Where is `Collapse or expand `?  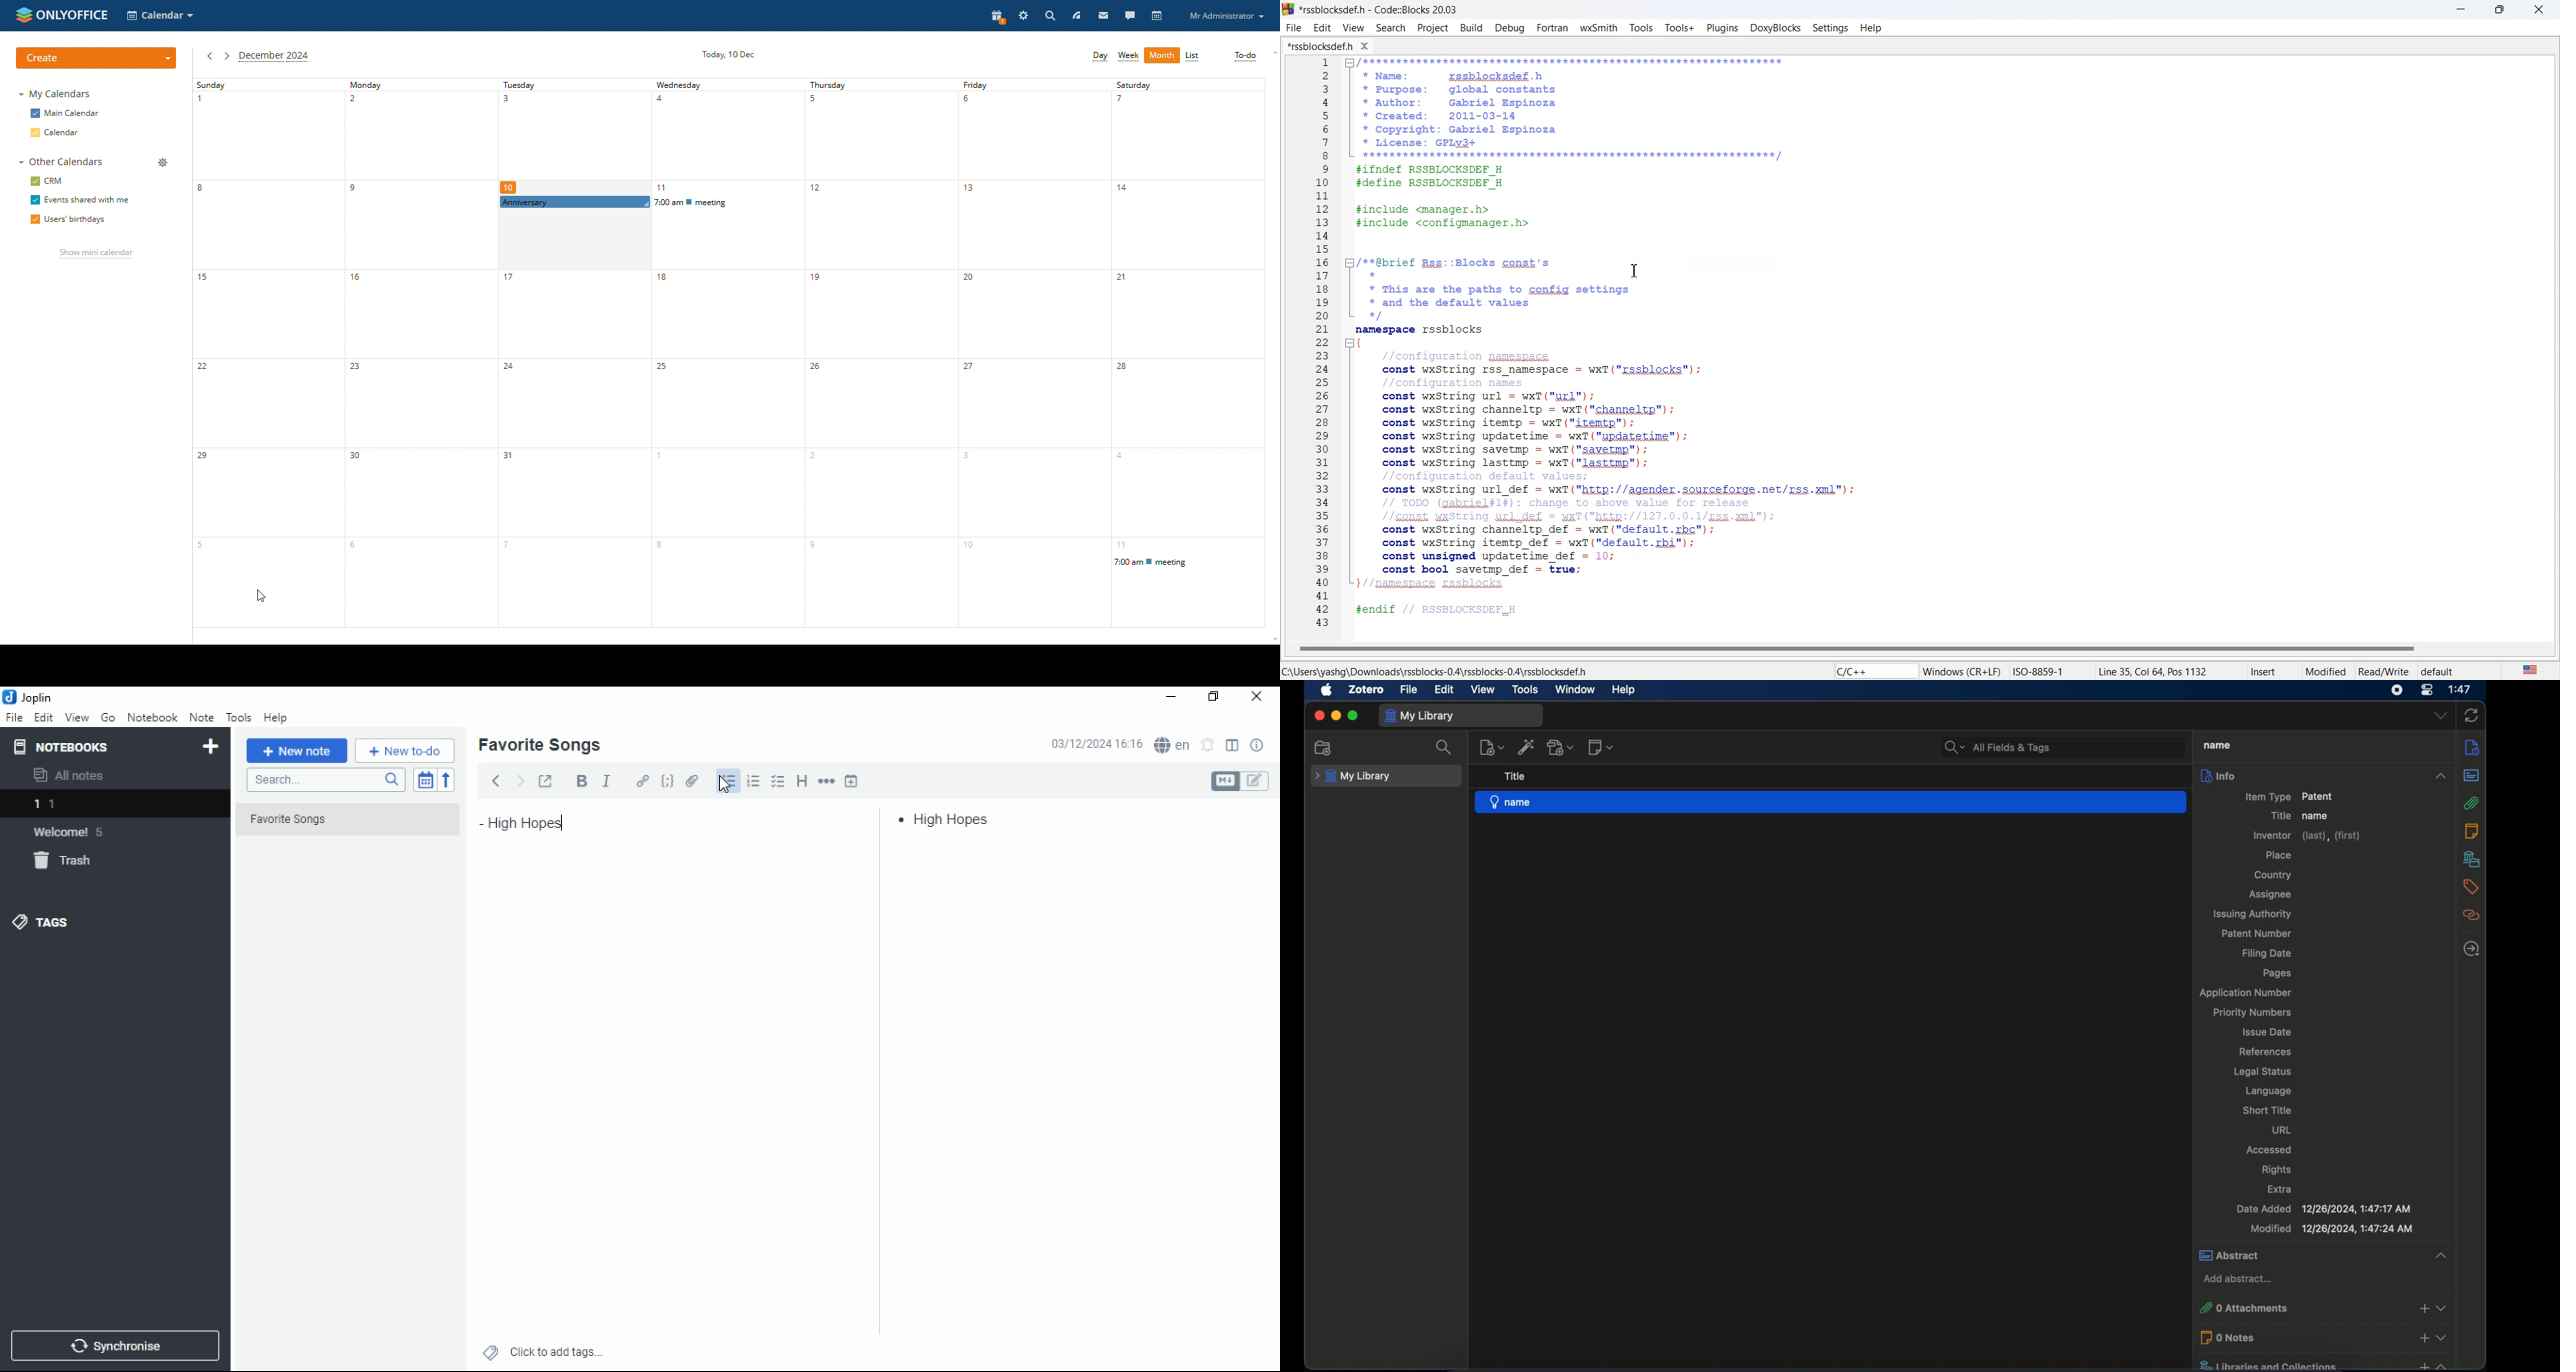
Collapse or expand  is located at coordinates (2445, 1364).